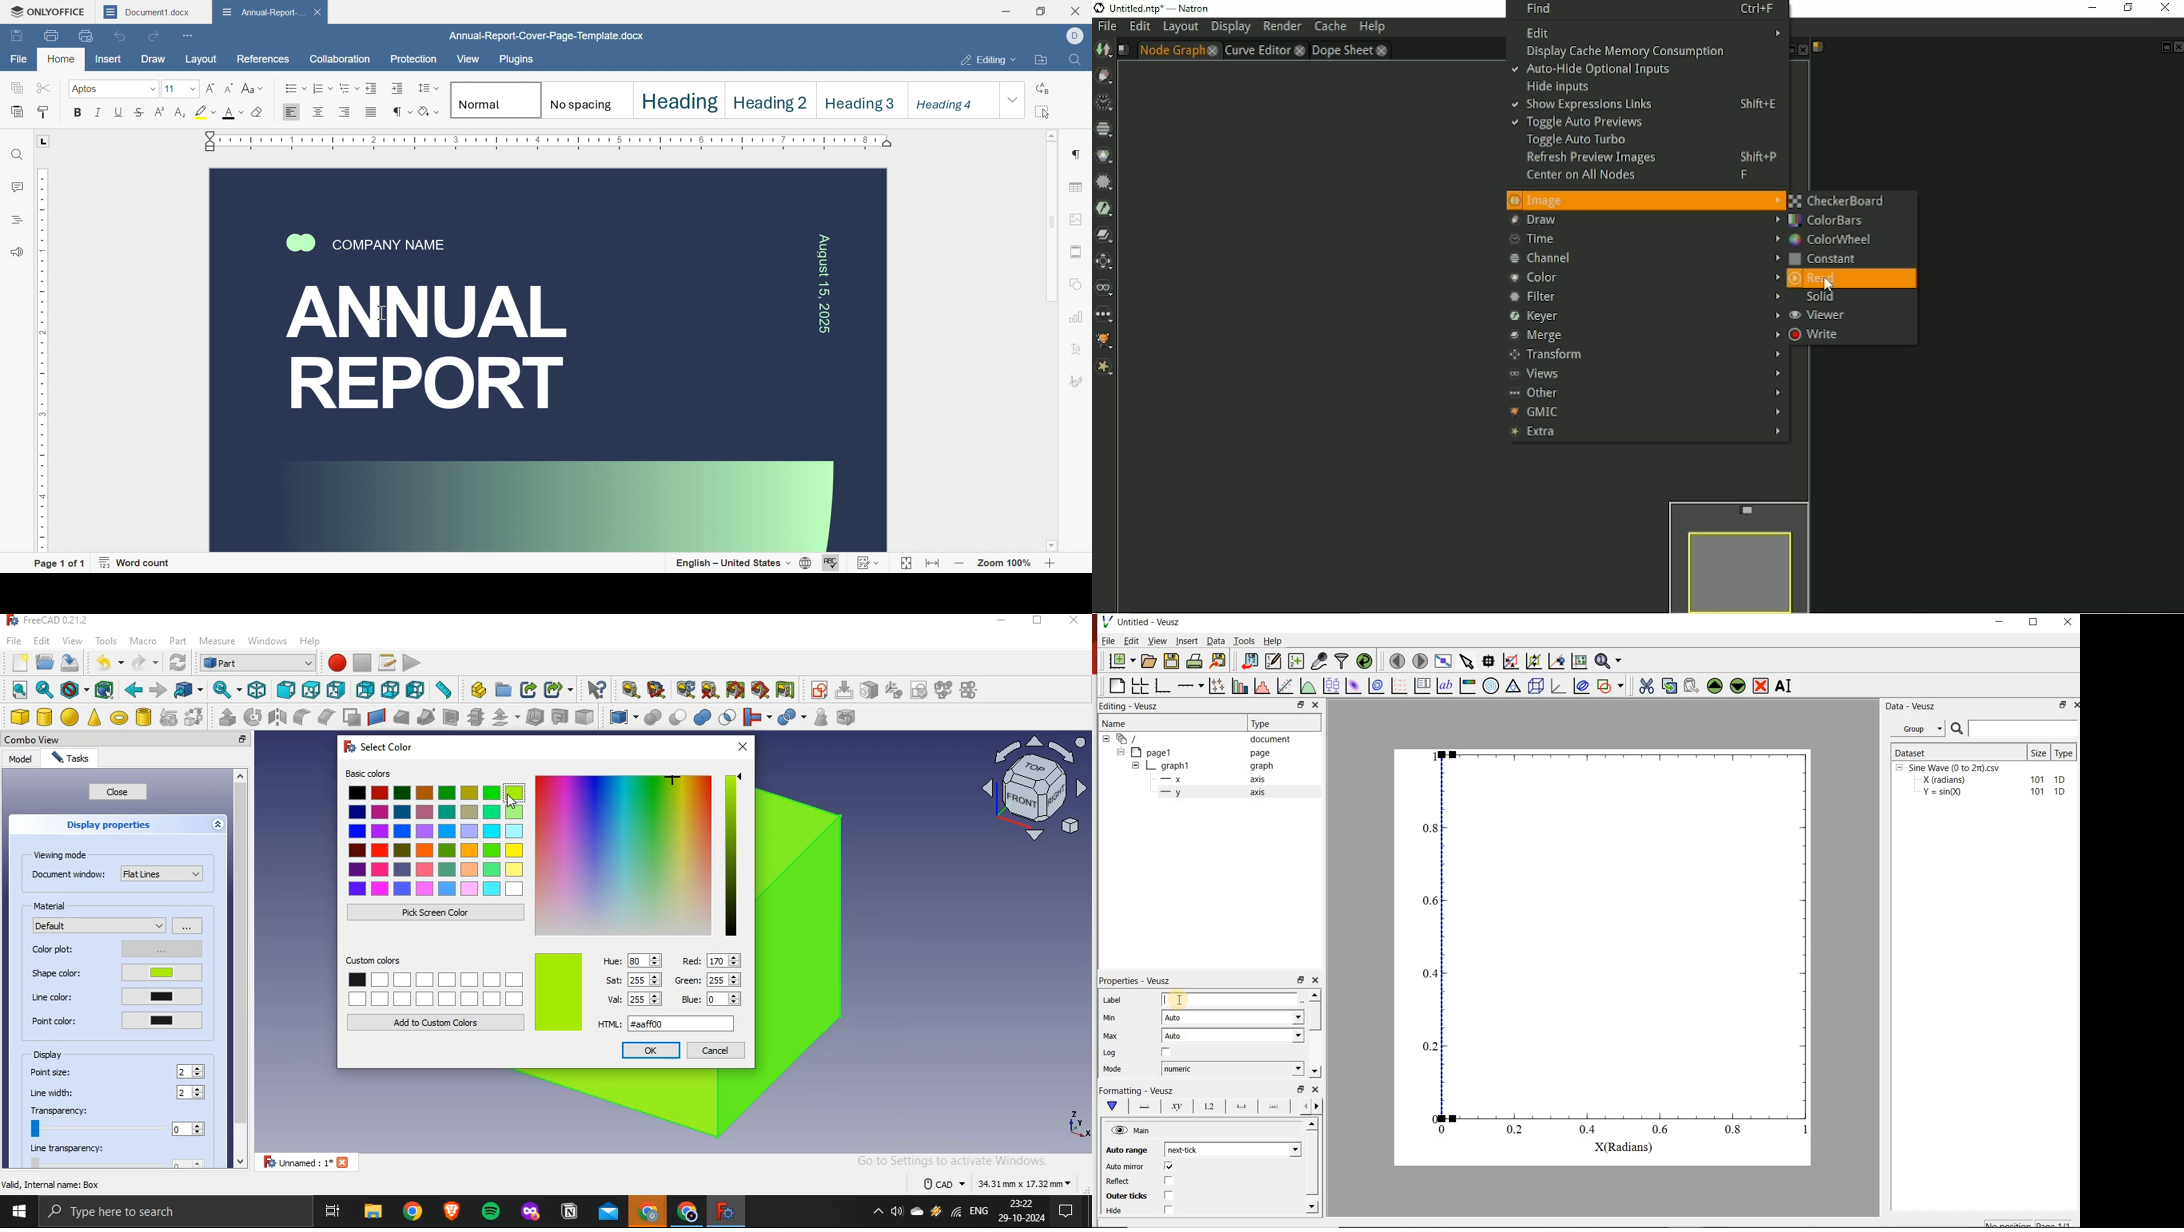 The image size is (2184, 1232). What do you see at coordinates (285, 690) in the screenshot?
I see `front` at bounding box center [285, 690].